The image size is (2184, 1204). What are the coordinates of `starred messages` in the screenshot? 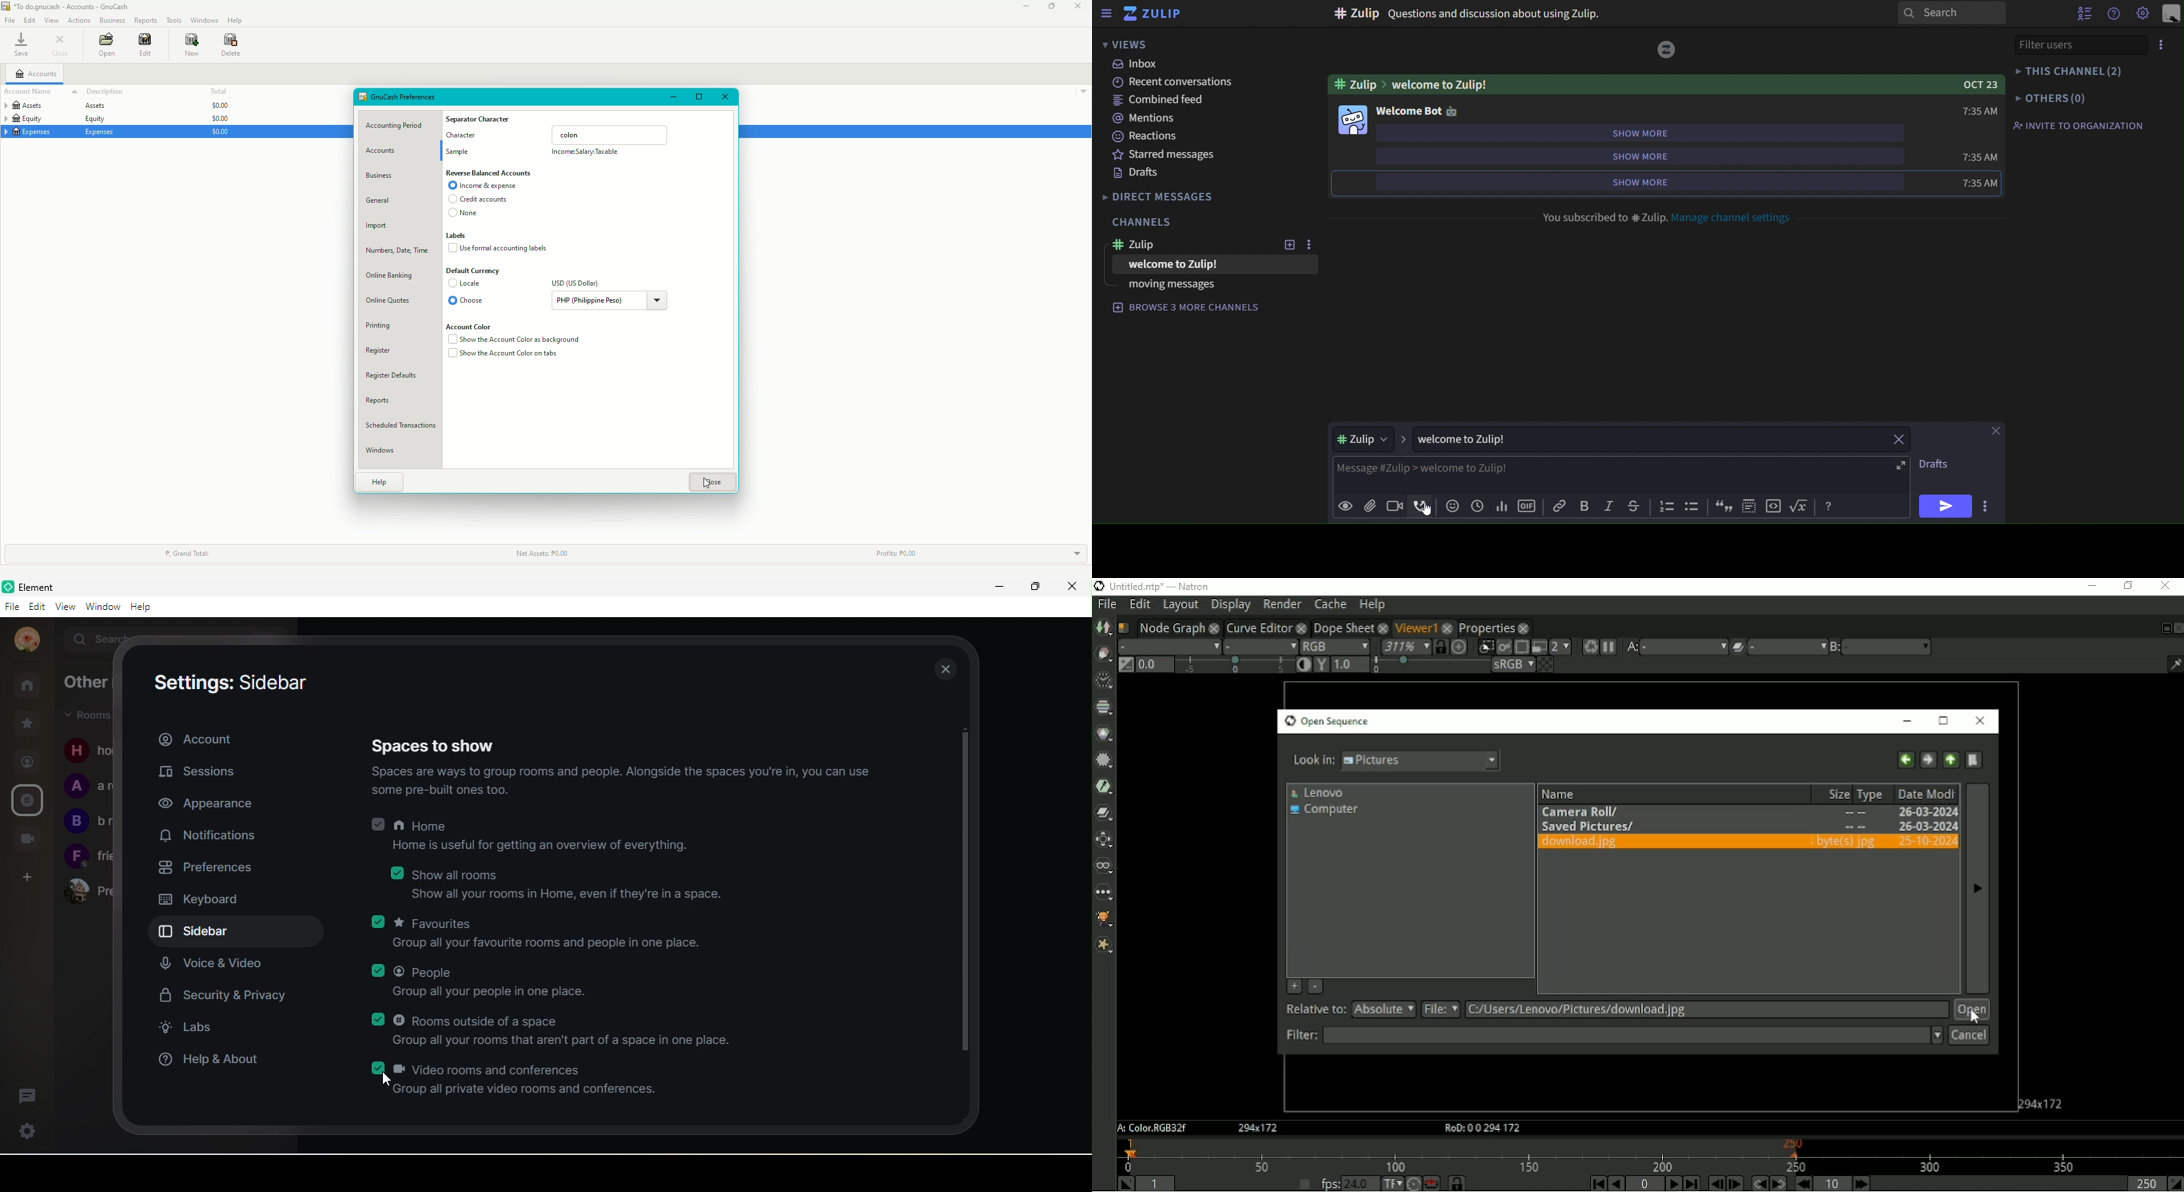 It's located at (1161, 154).